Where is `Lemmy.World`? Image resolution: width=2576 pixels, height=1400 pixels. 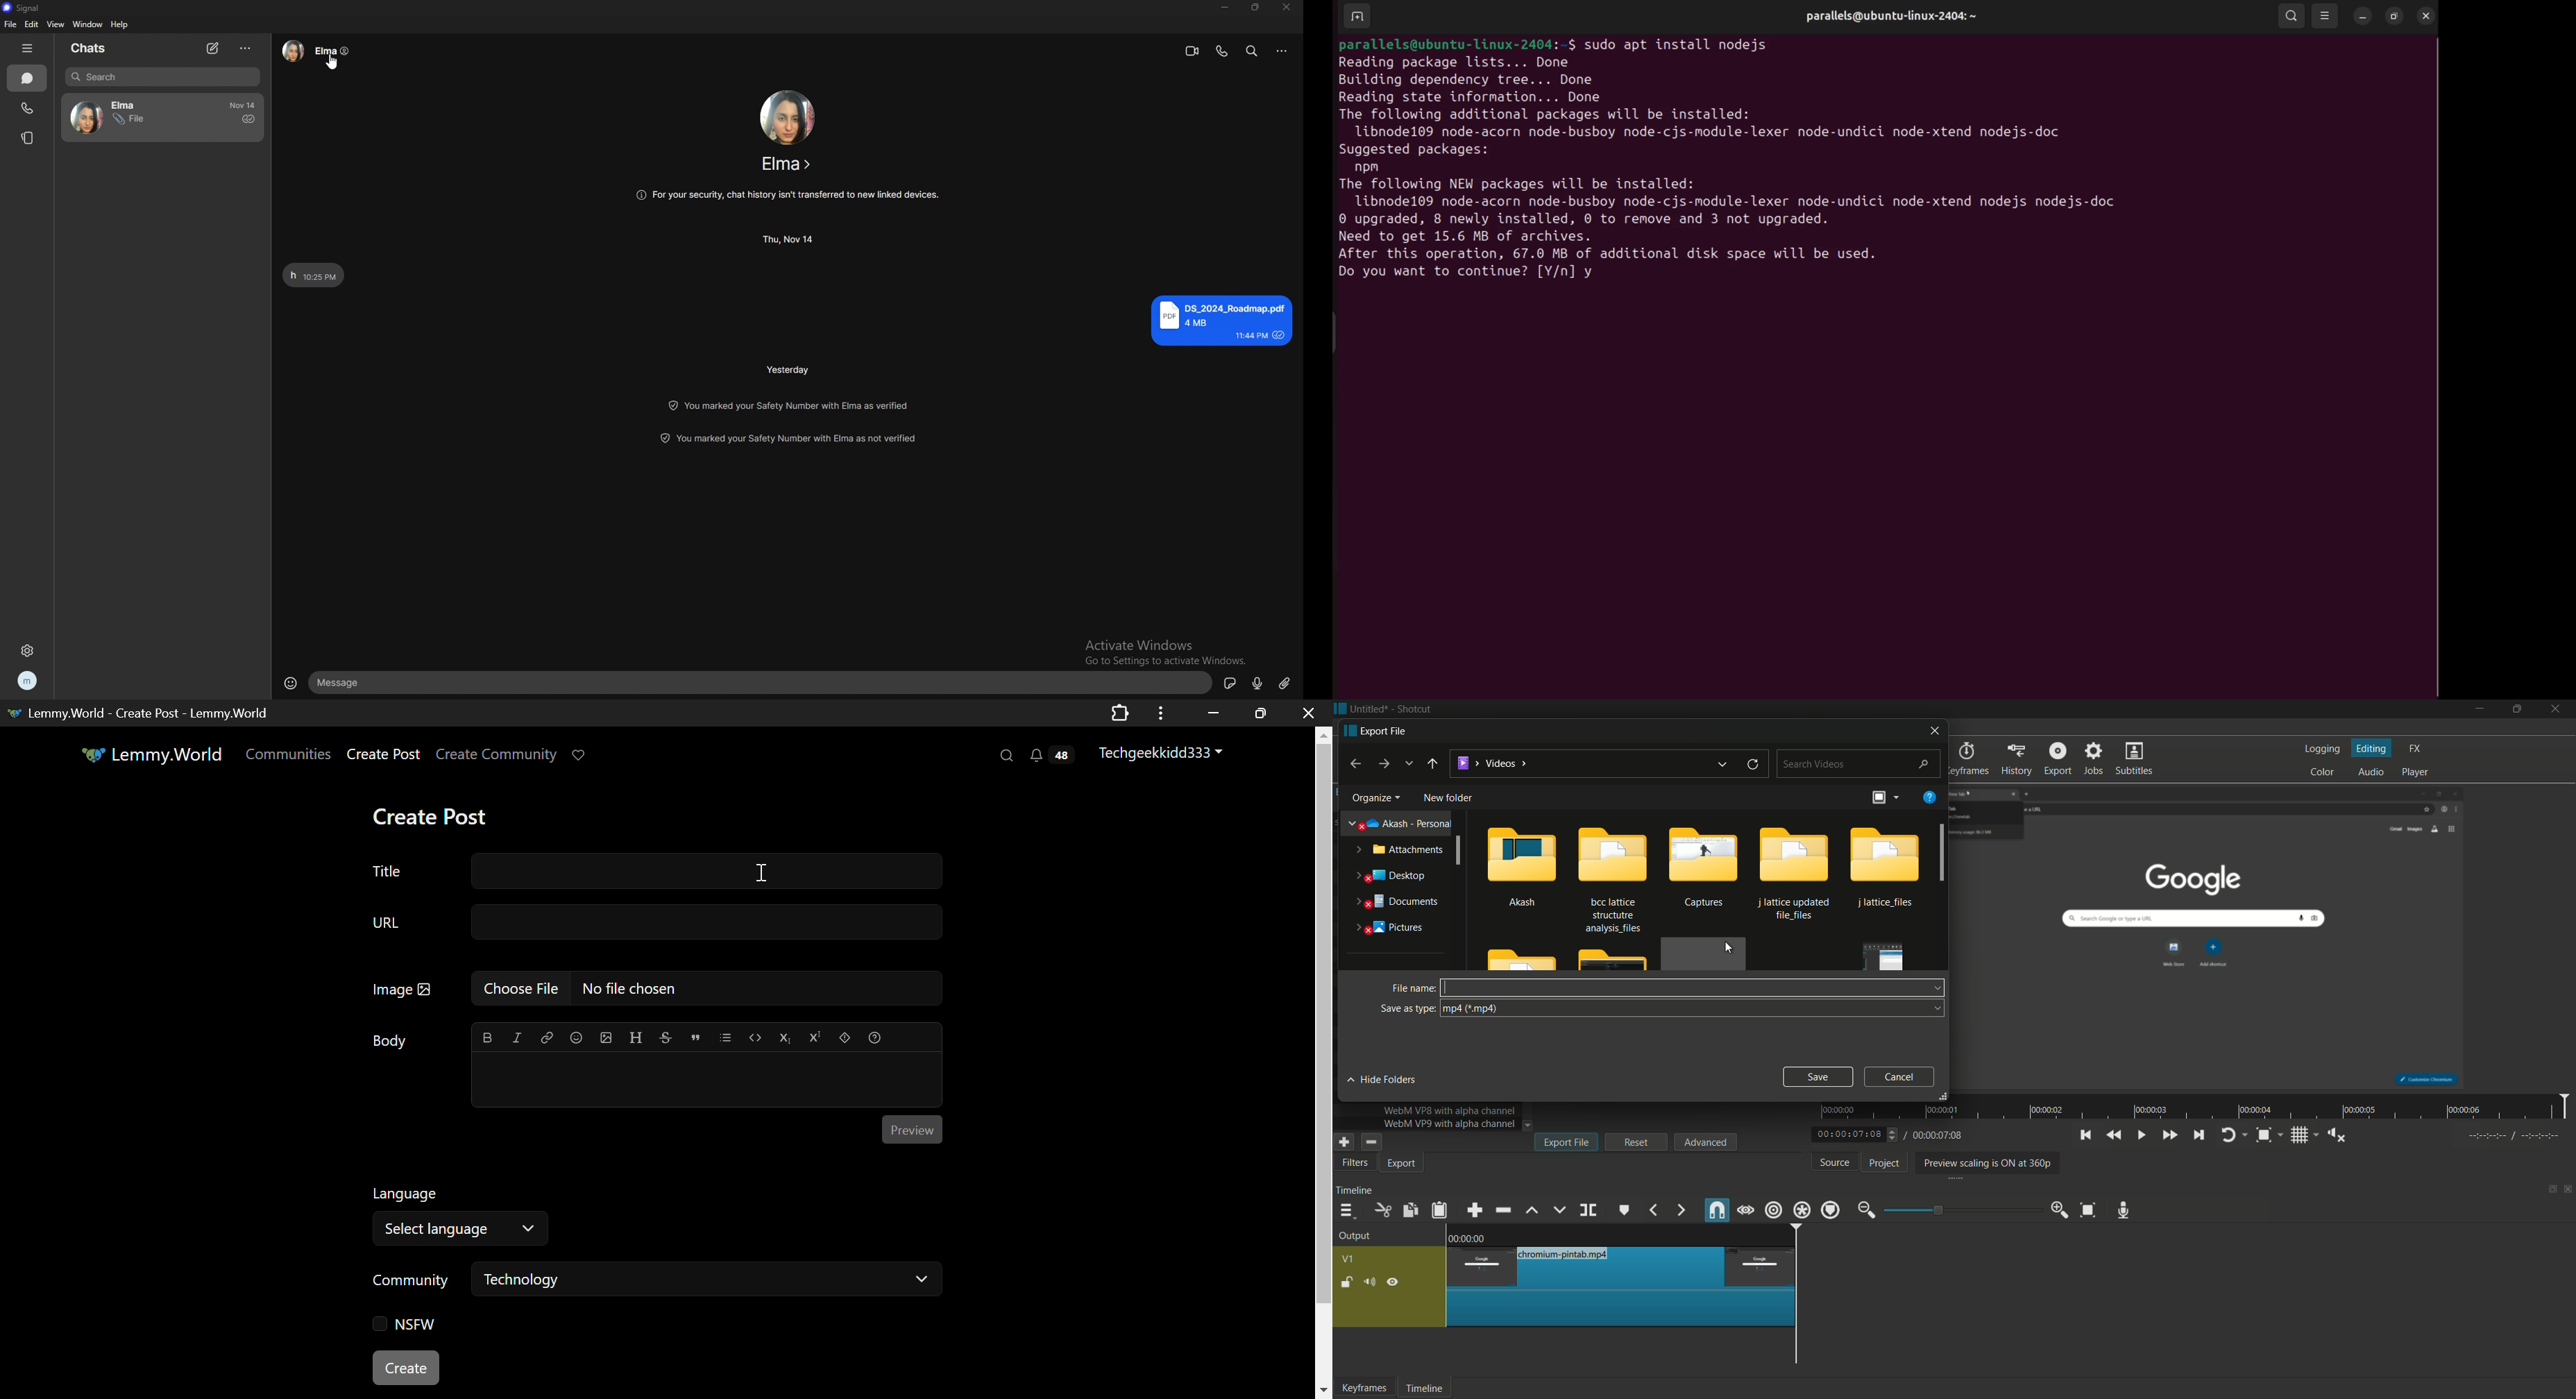 Lemmy.World is located at coordinates (149, 755).